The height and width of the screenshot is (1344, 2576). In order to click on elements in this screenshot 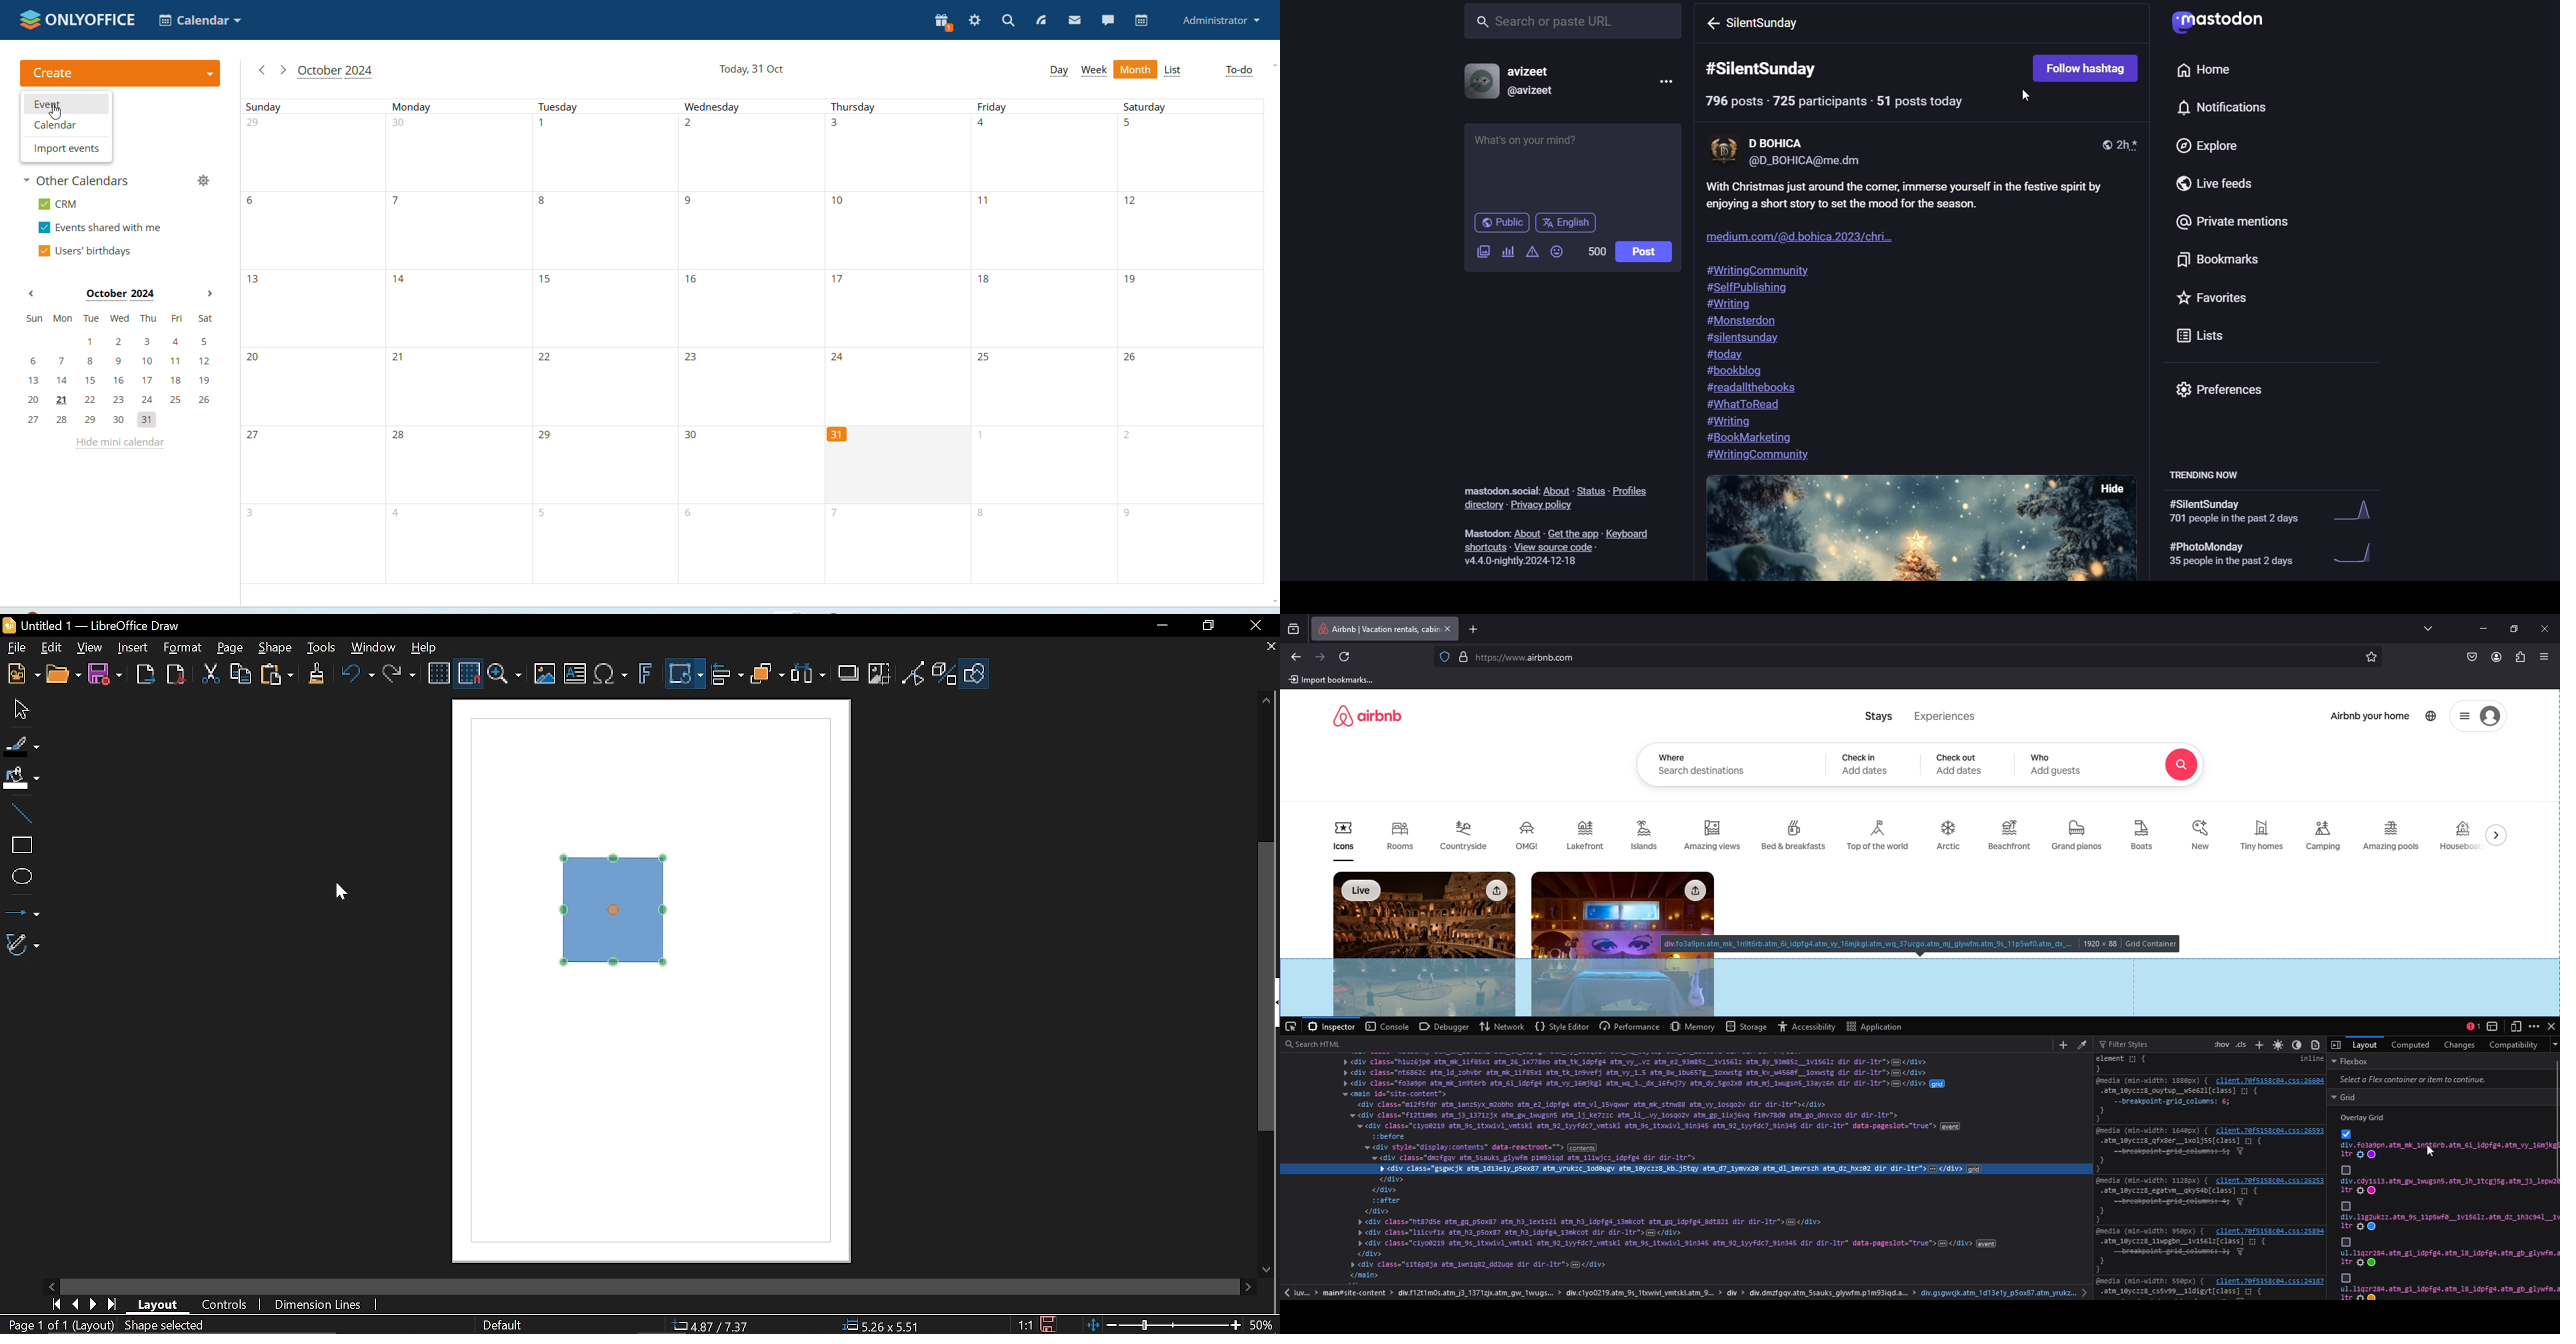, I will do `click(2135, 1064)`.